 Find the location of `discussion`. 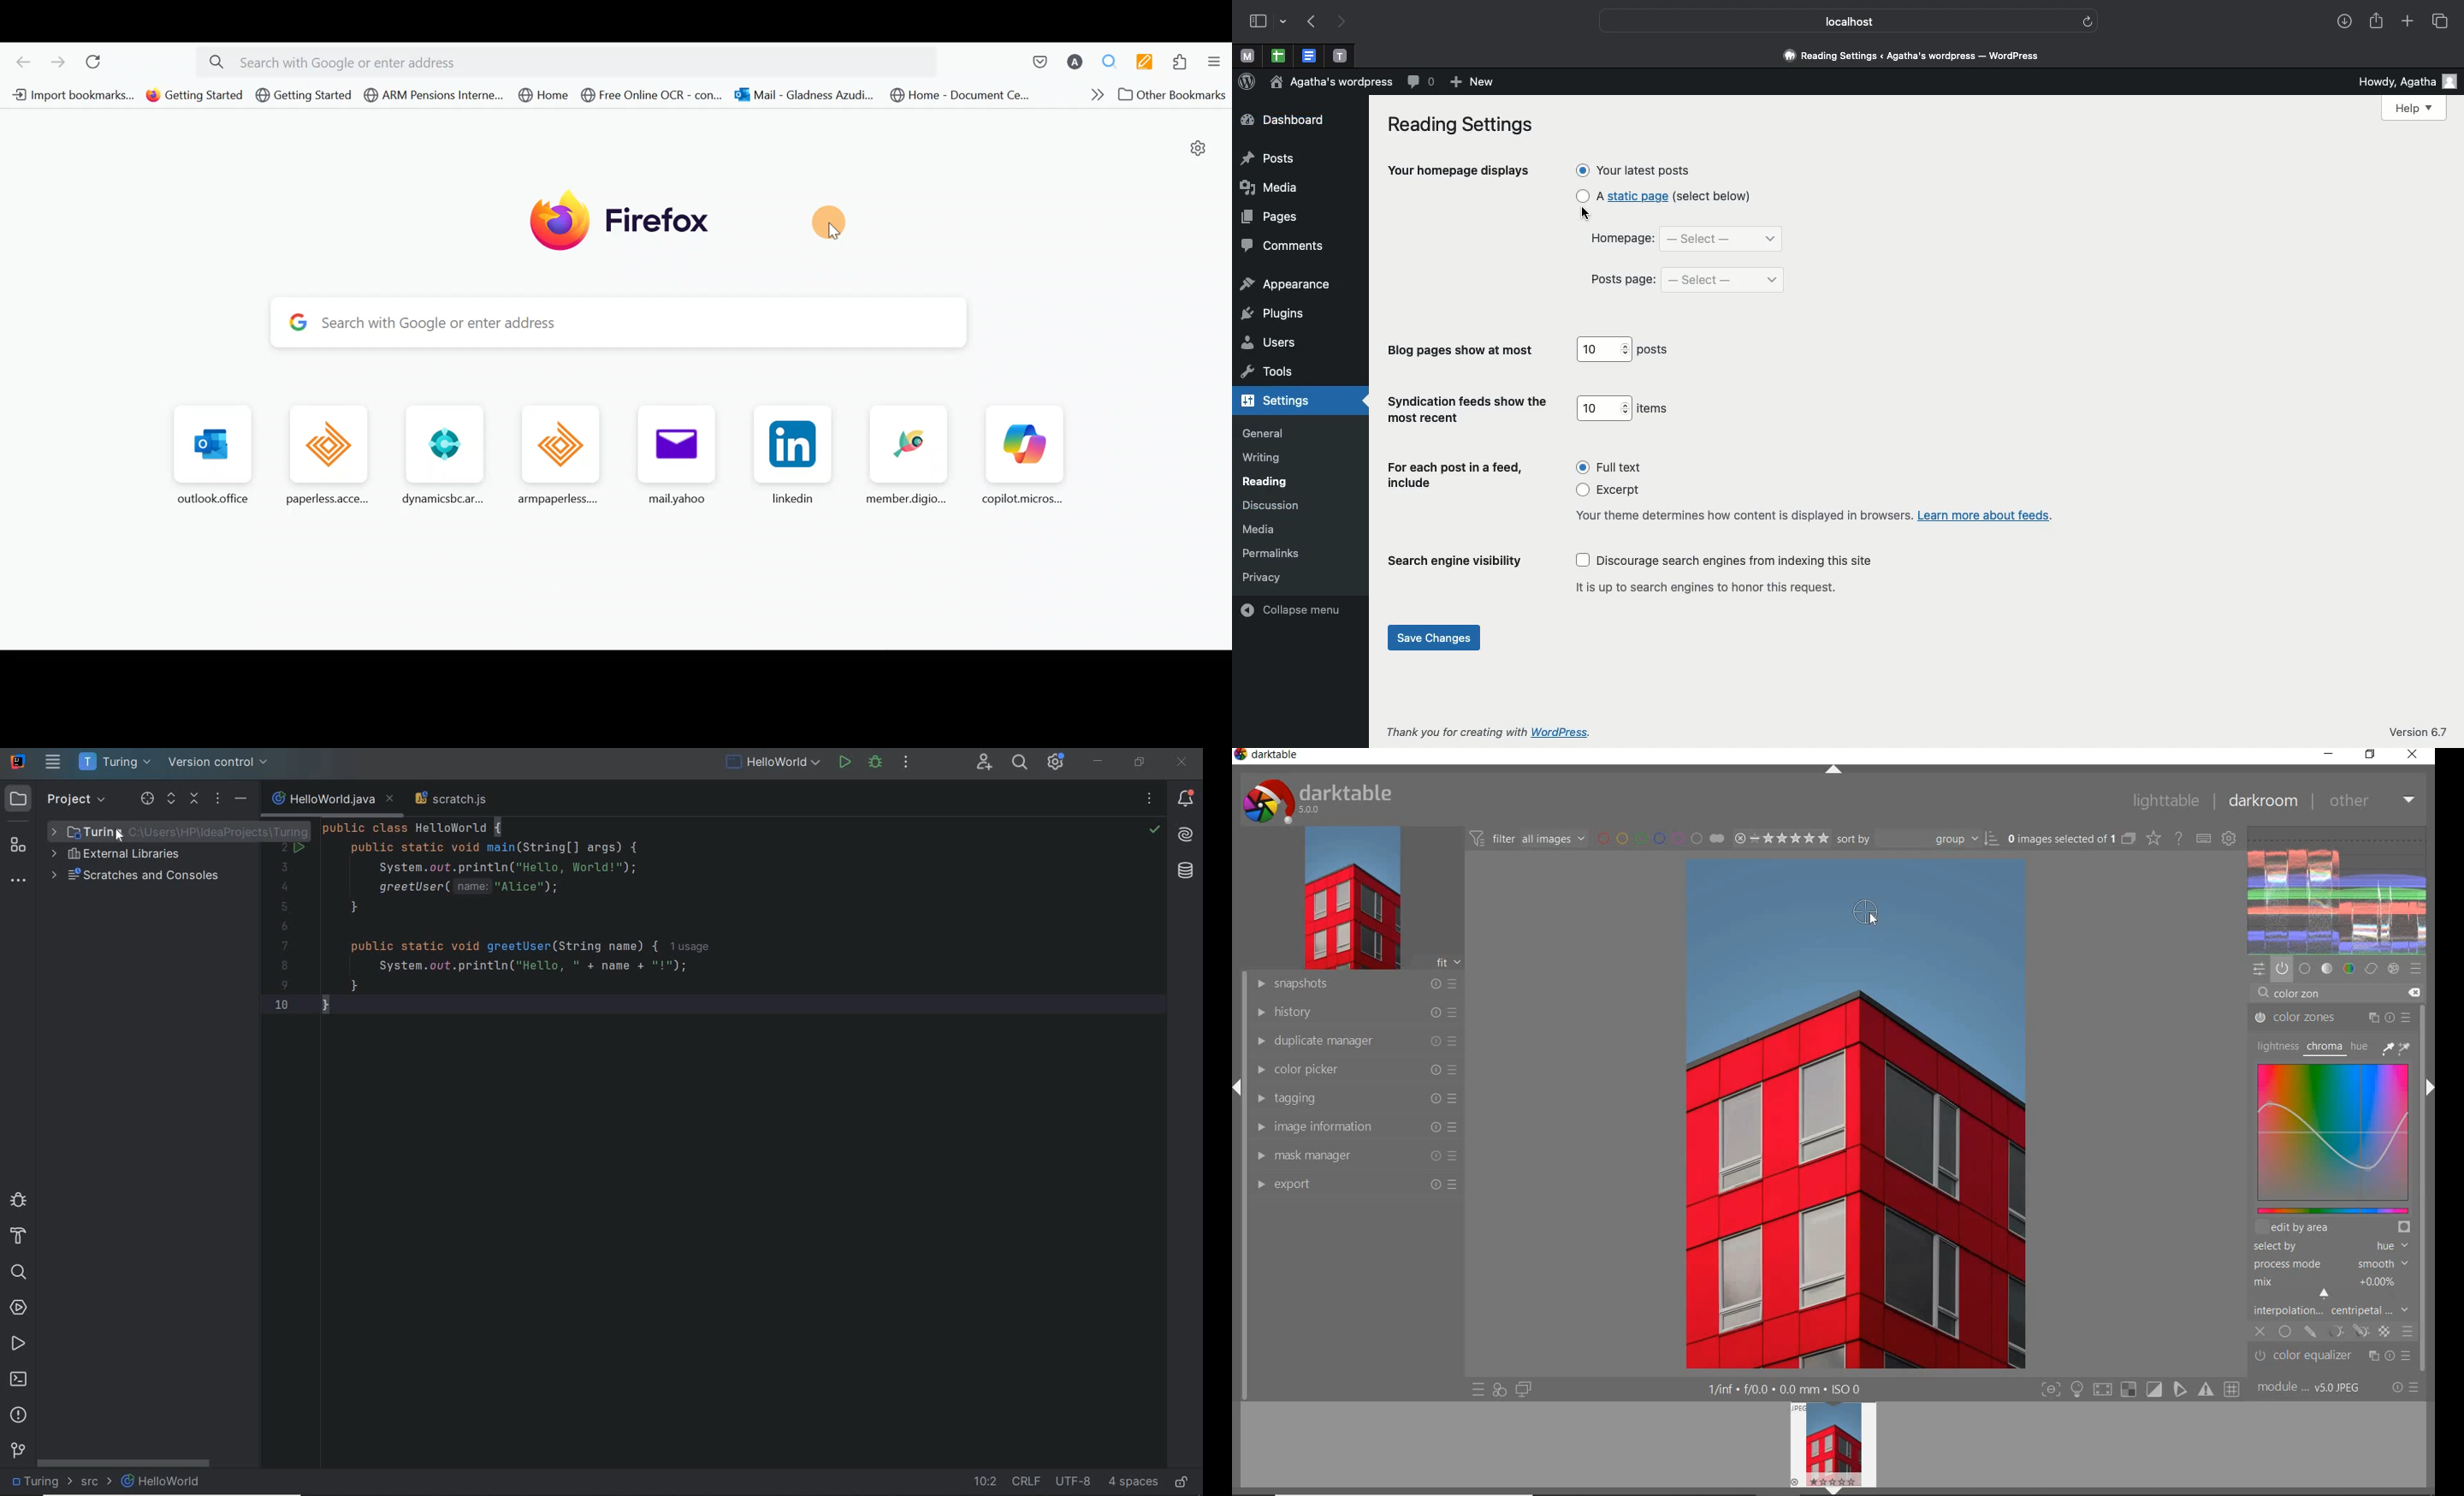

discussion is located at coordinates (1270, 506).